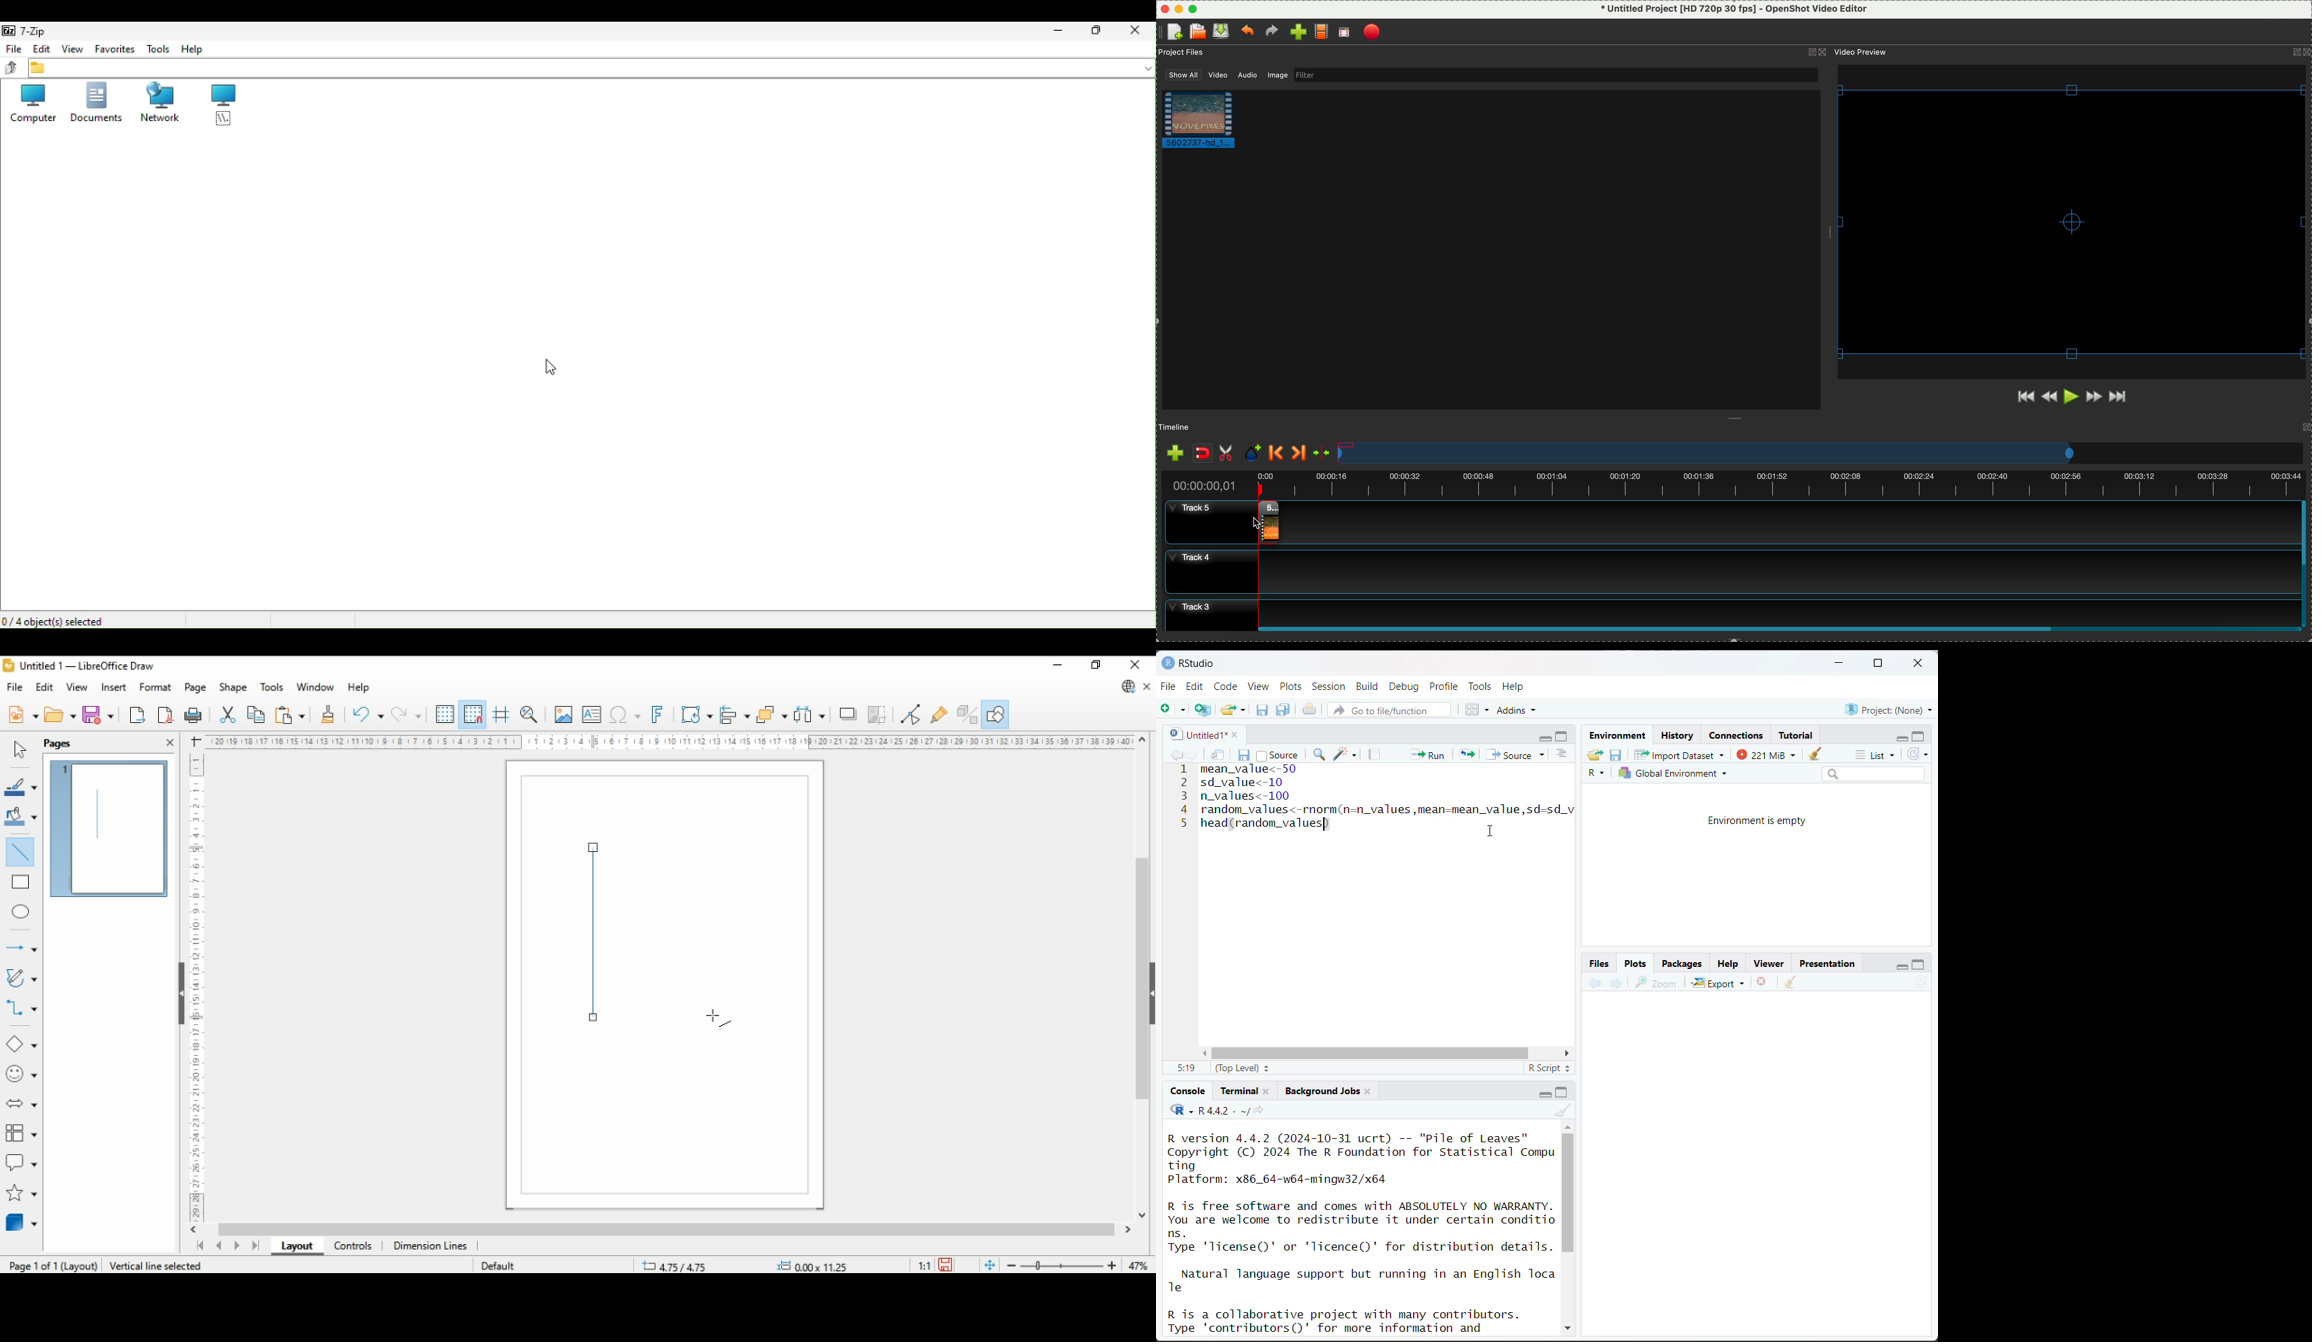 The image size is (2324, 1344). Describe the element at coordinates (1243, 781) in the screenshot. I see `sd_value<-10` at that location.